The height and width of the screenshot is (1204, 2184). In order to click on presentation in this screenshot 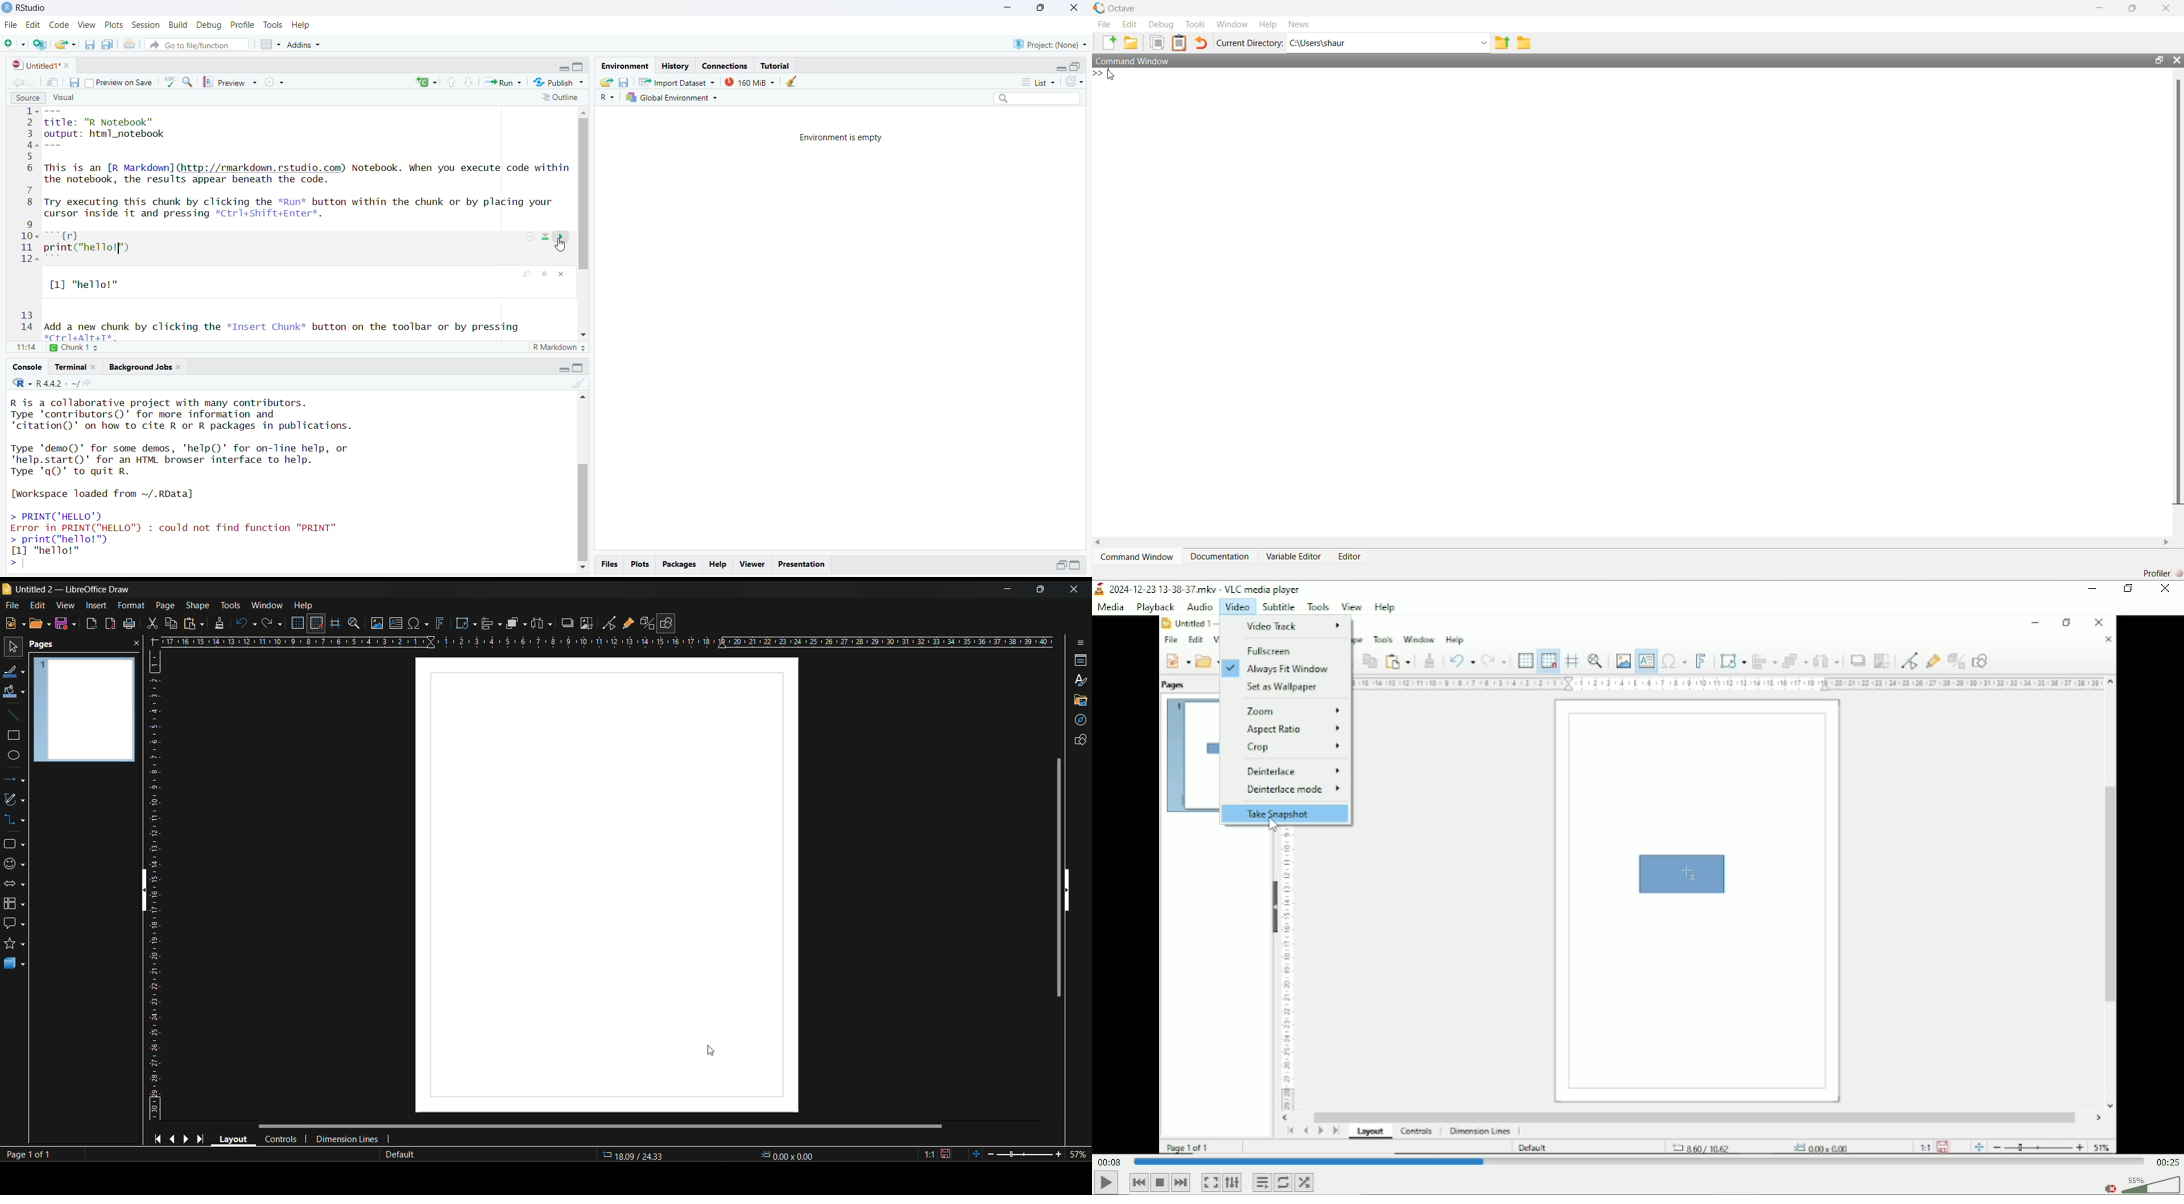, I will do `click(801, 564)`.